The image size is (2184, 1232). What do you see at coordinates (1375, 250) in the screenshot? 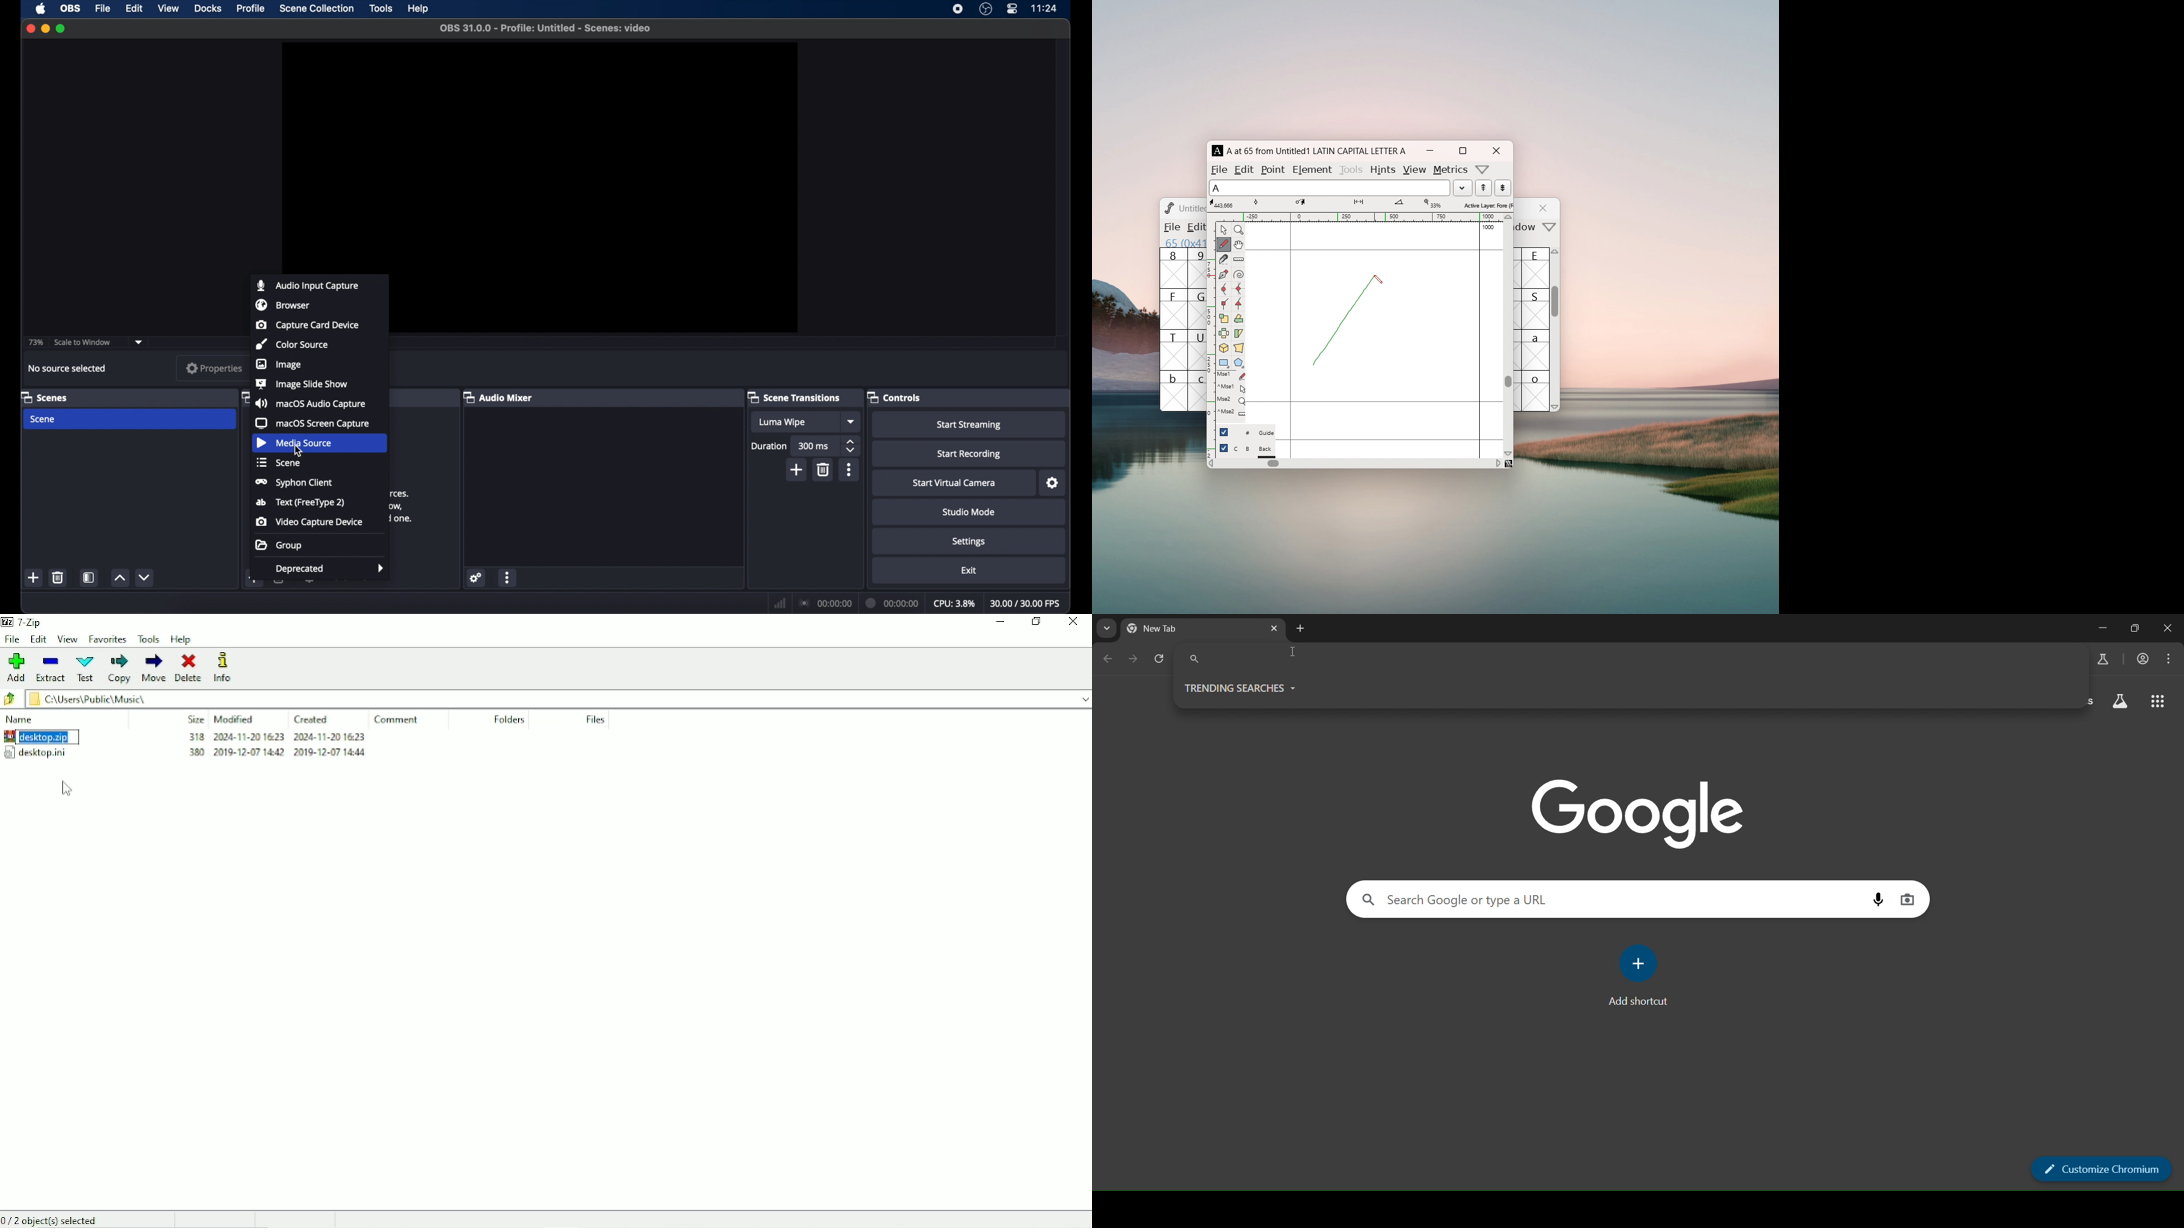
I see `maximum ascent line` at bounding box center [1375, 250].